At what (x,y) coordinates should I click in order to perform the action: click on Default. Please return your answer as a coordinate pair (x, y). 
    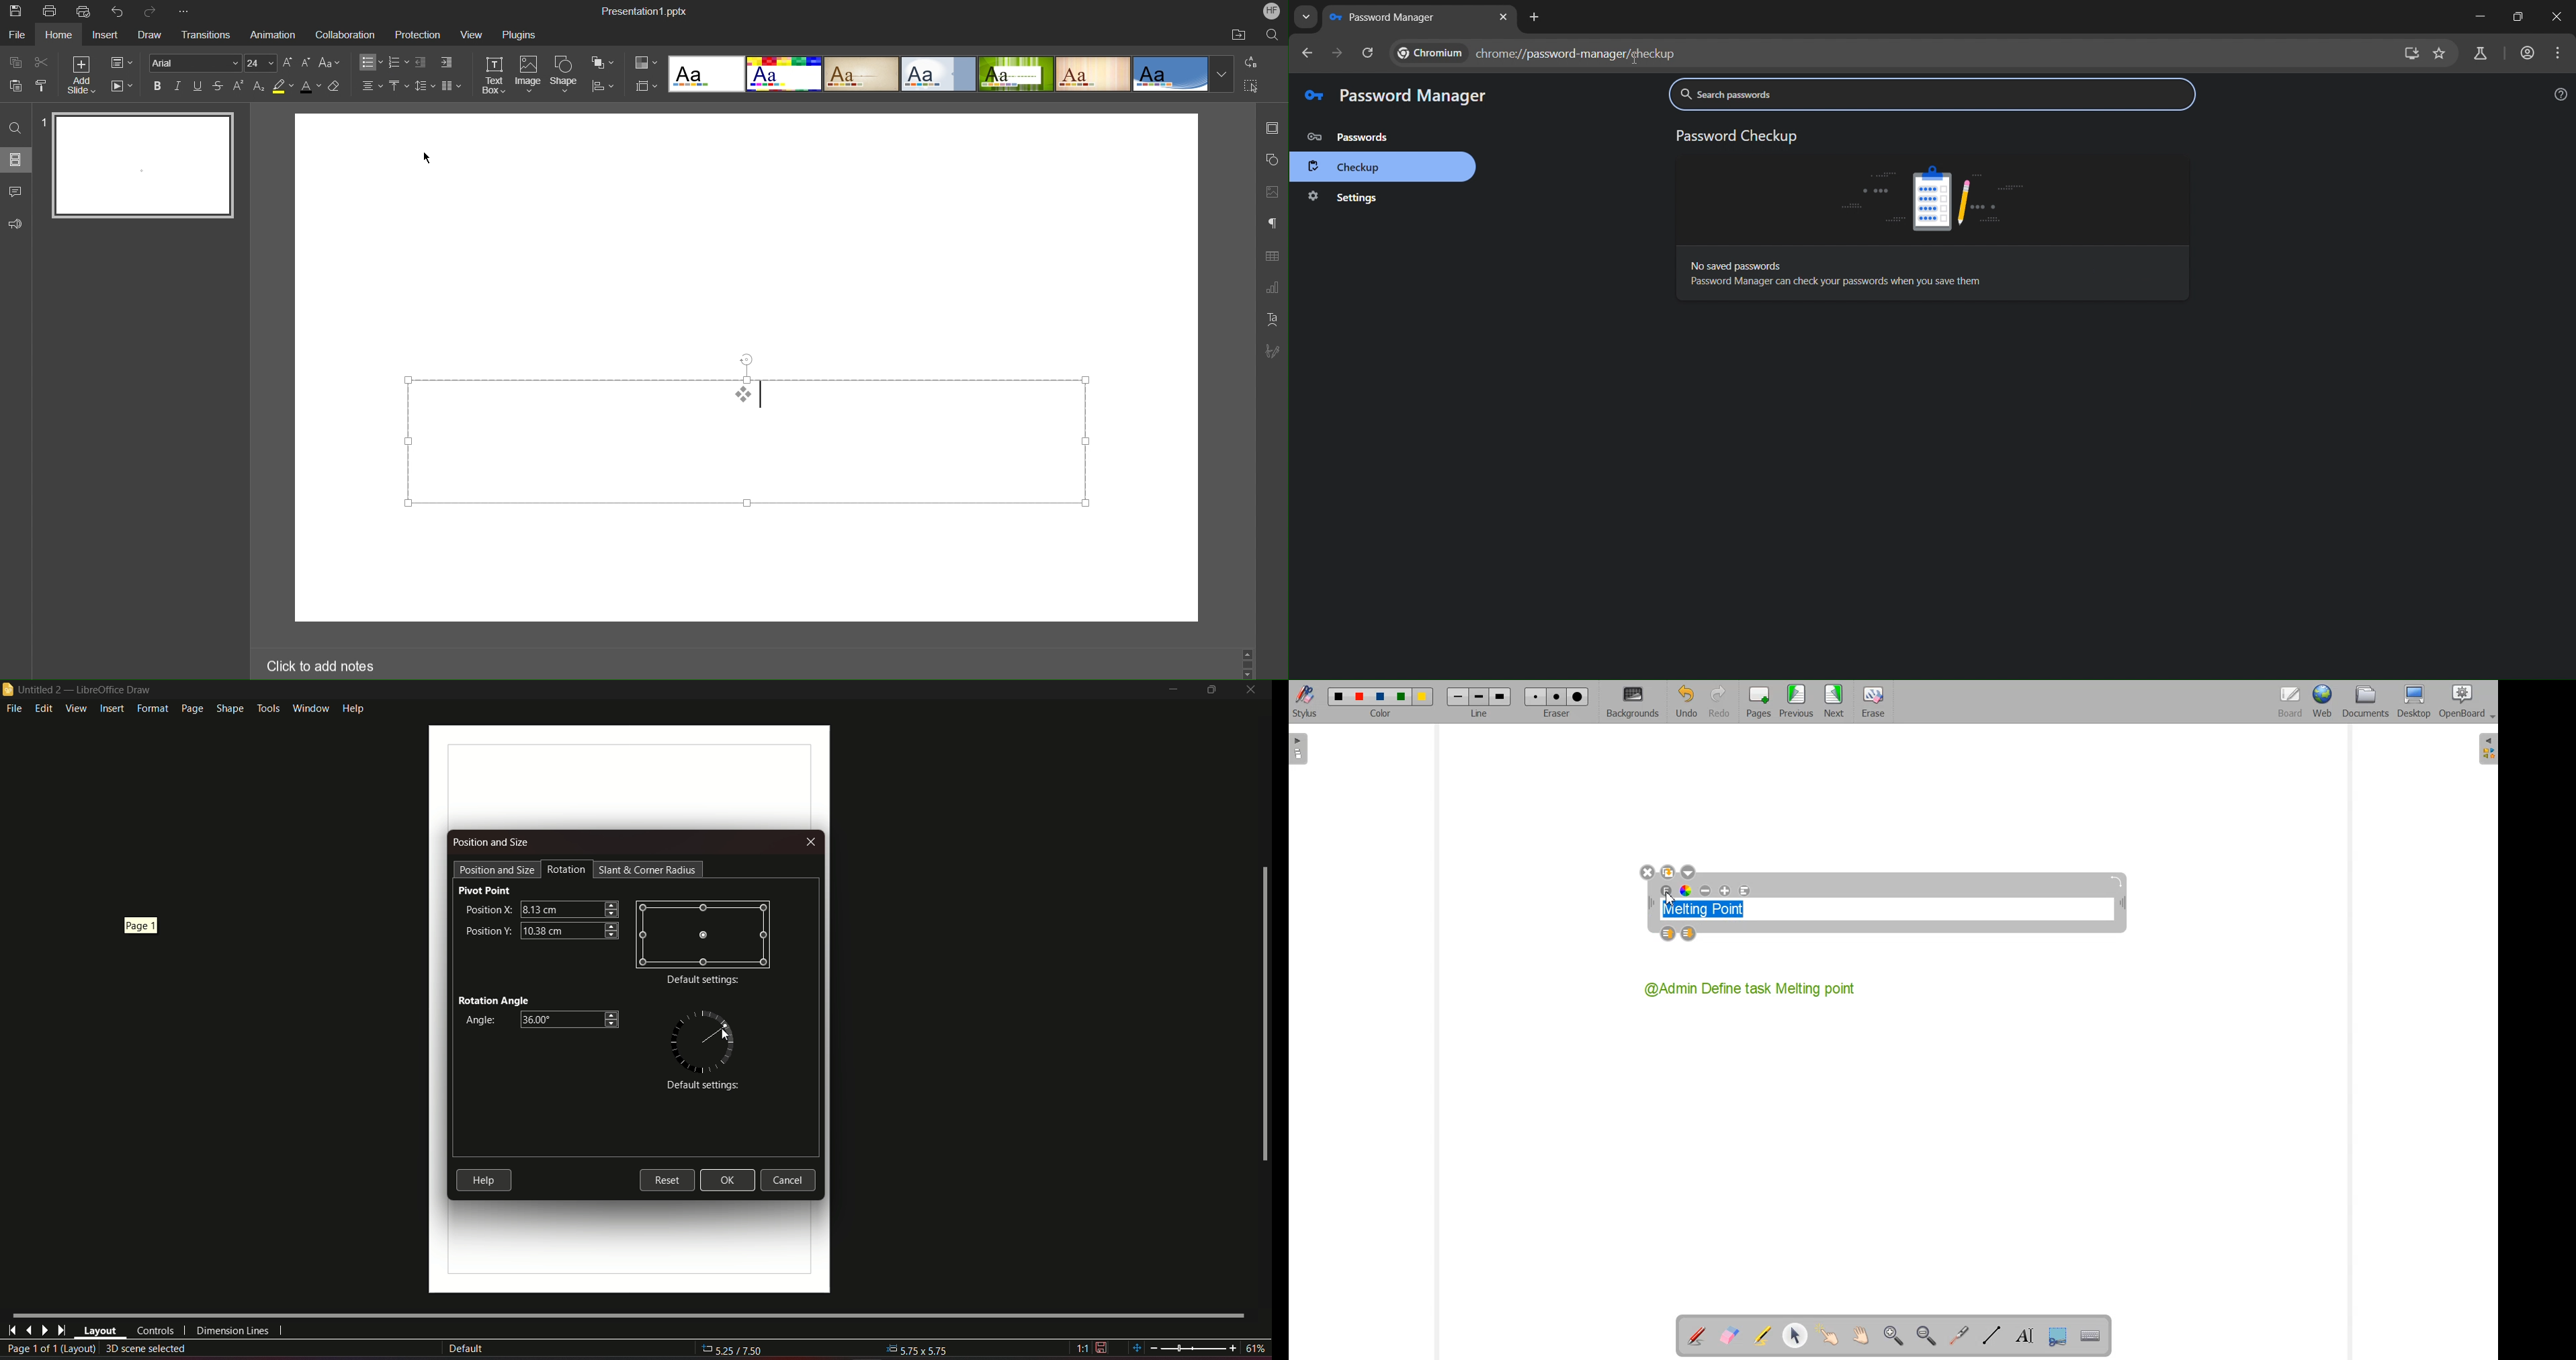
    Looking at the image, I should click on (466, 1349).